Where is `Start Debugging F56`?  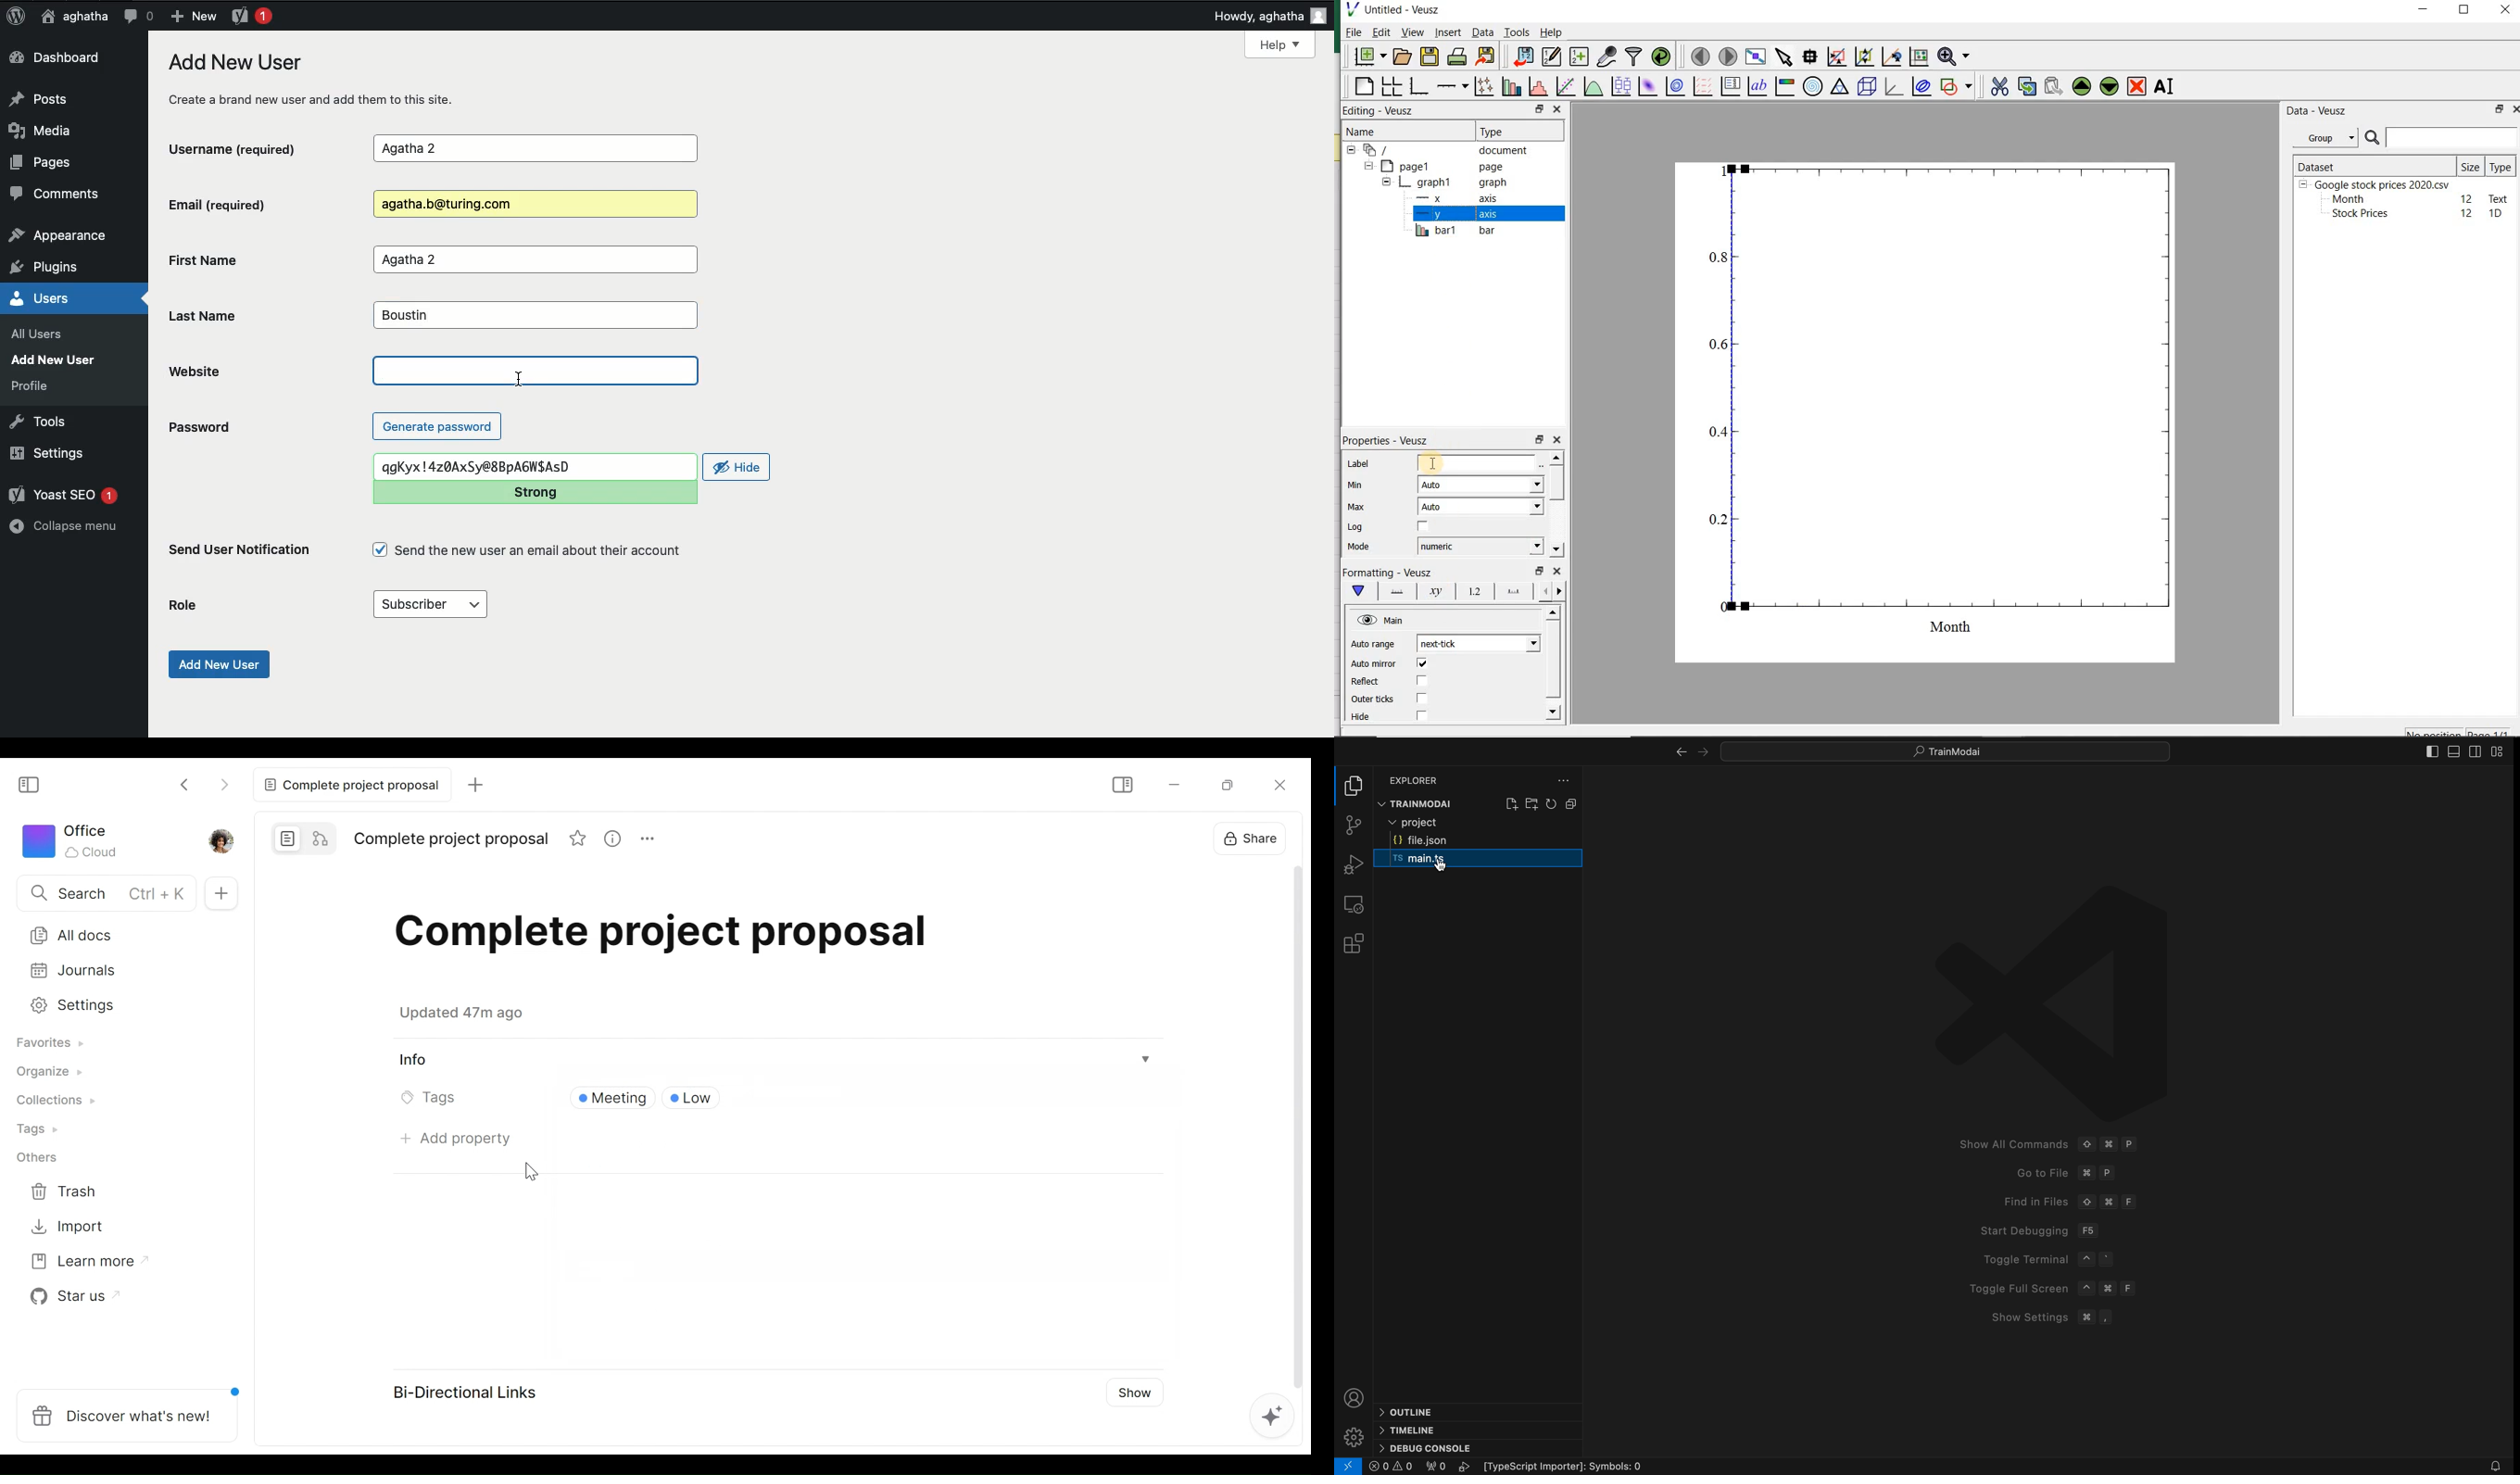 Start Debugging F56 is located at coordinates (2032, 1230).